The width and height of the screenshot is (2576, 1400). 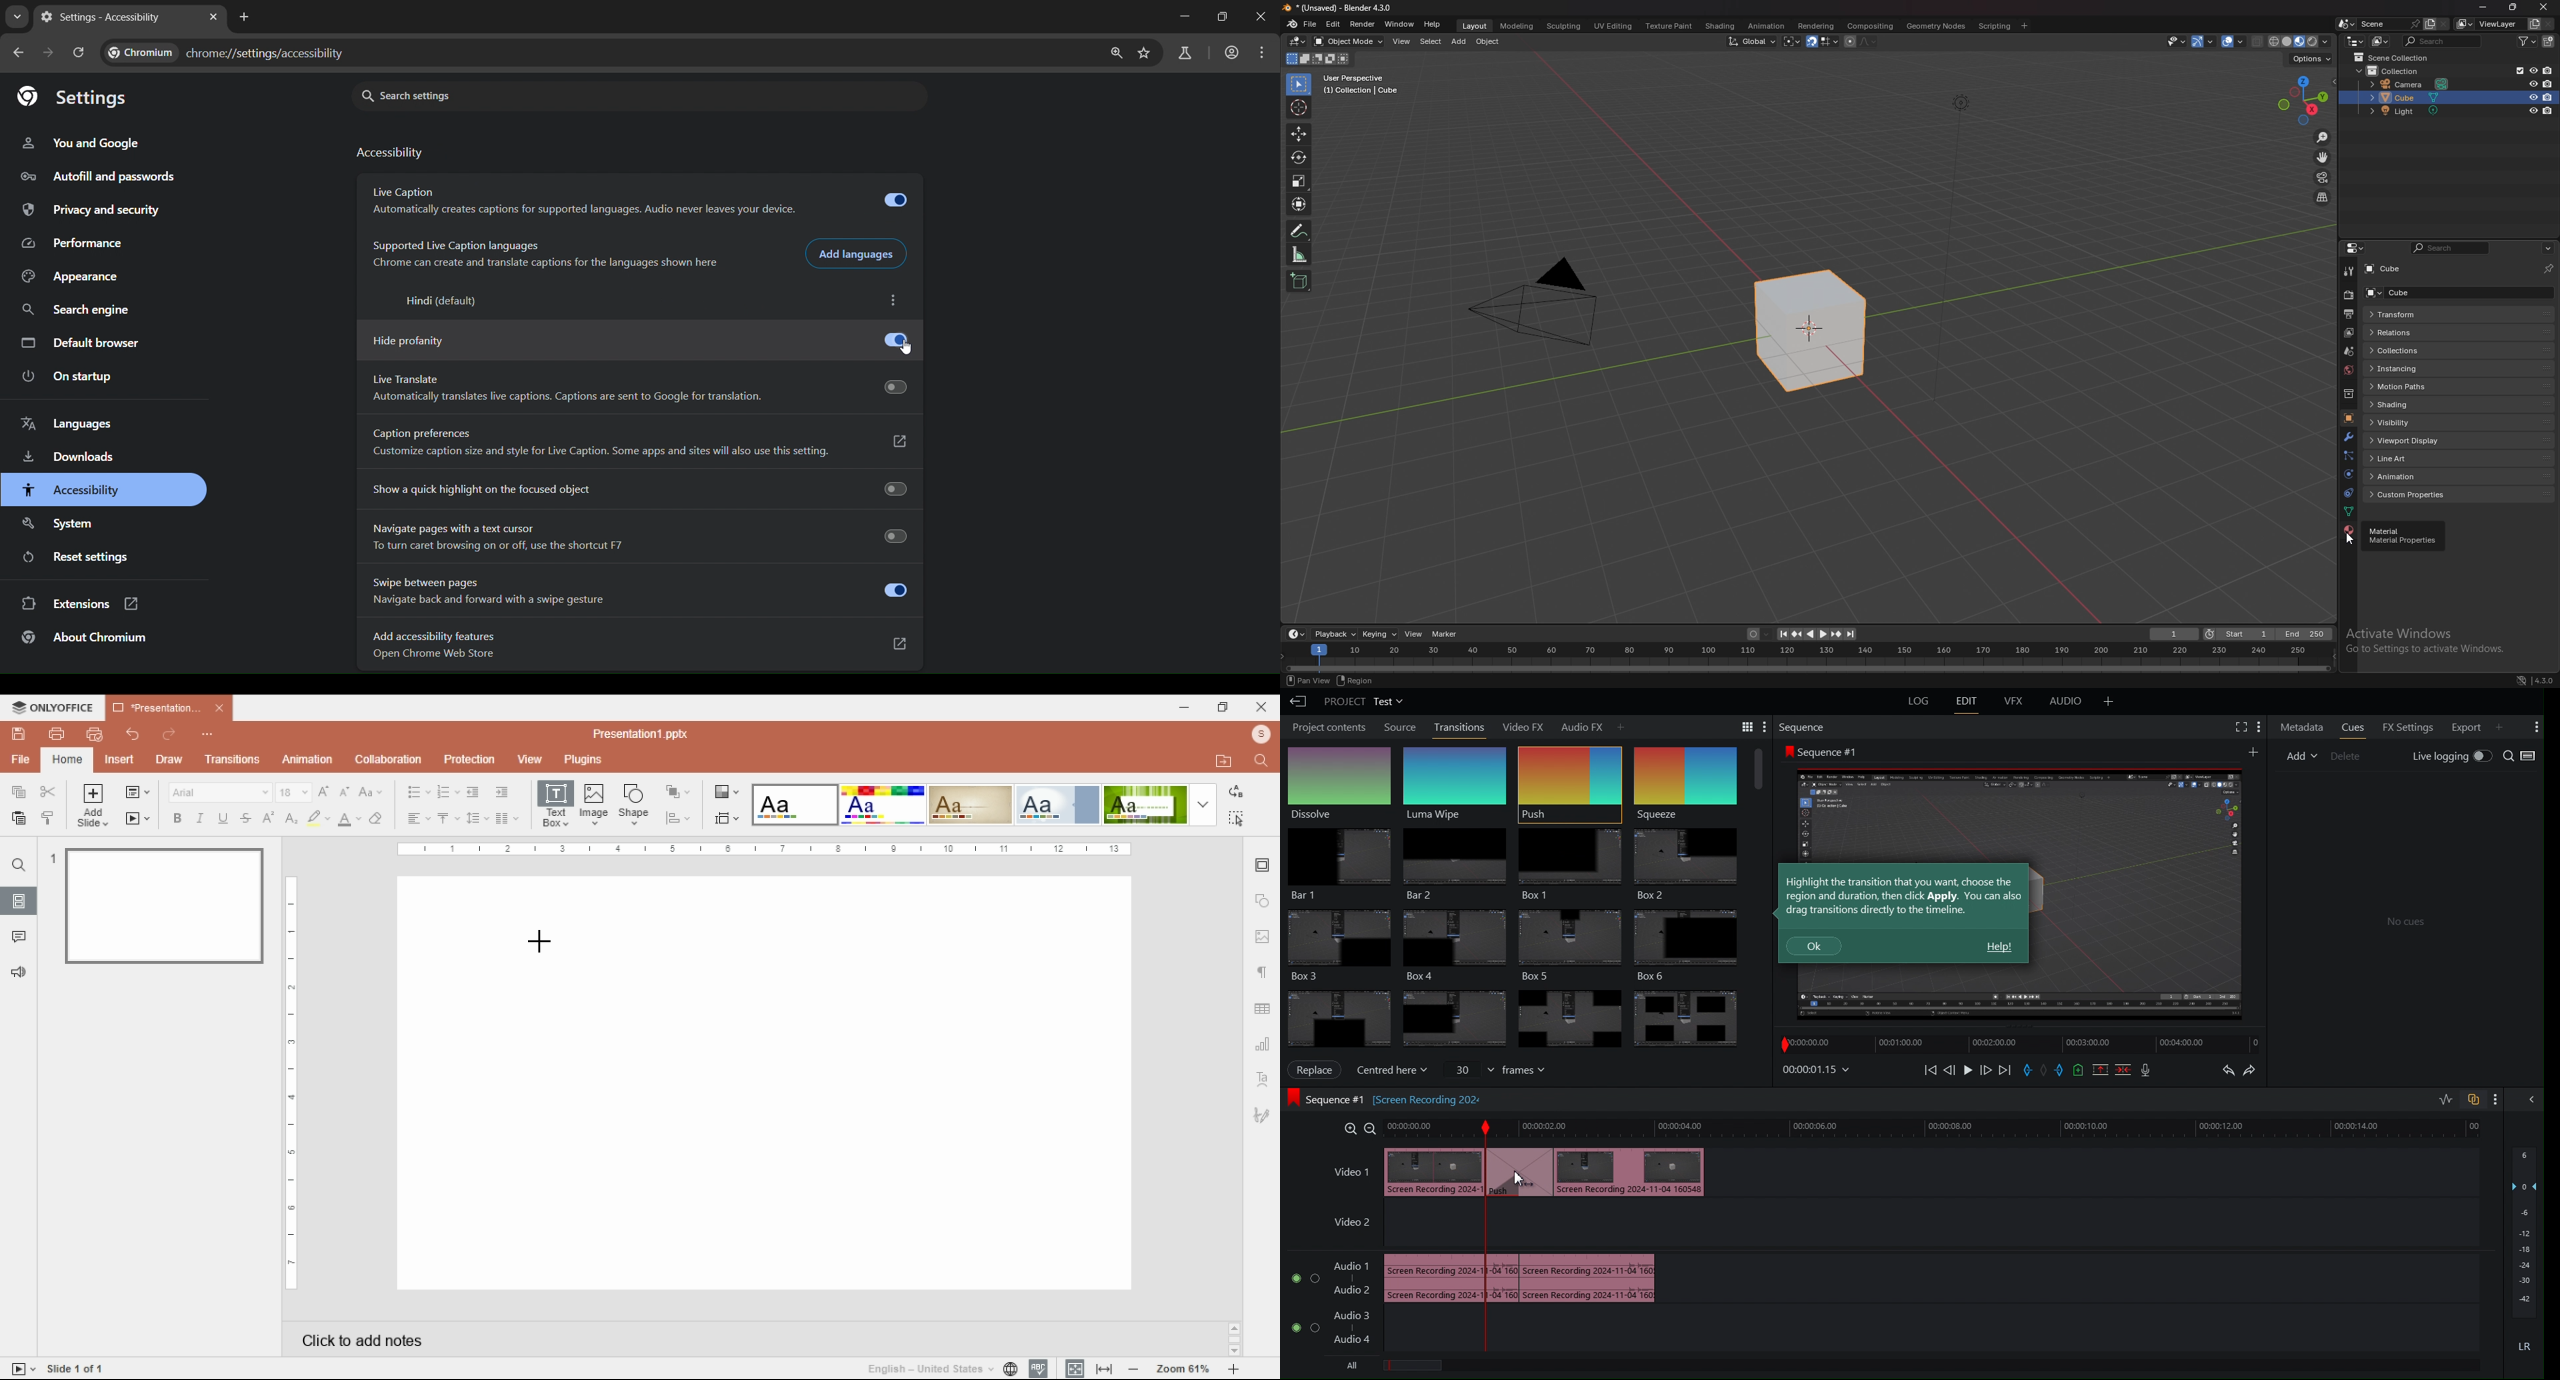 What do you see at coordinates (380, 818) in the screenshot?
I see `clear` at bounding box center [380, 818].